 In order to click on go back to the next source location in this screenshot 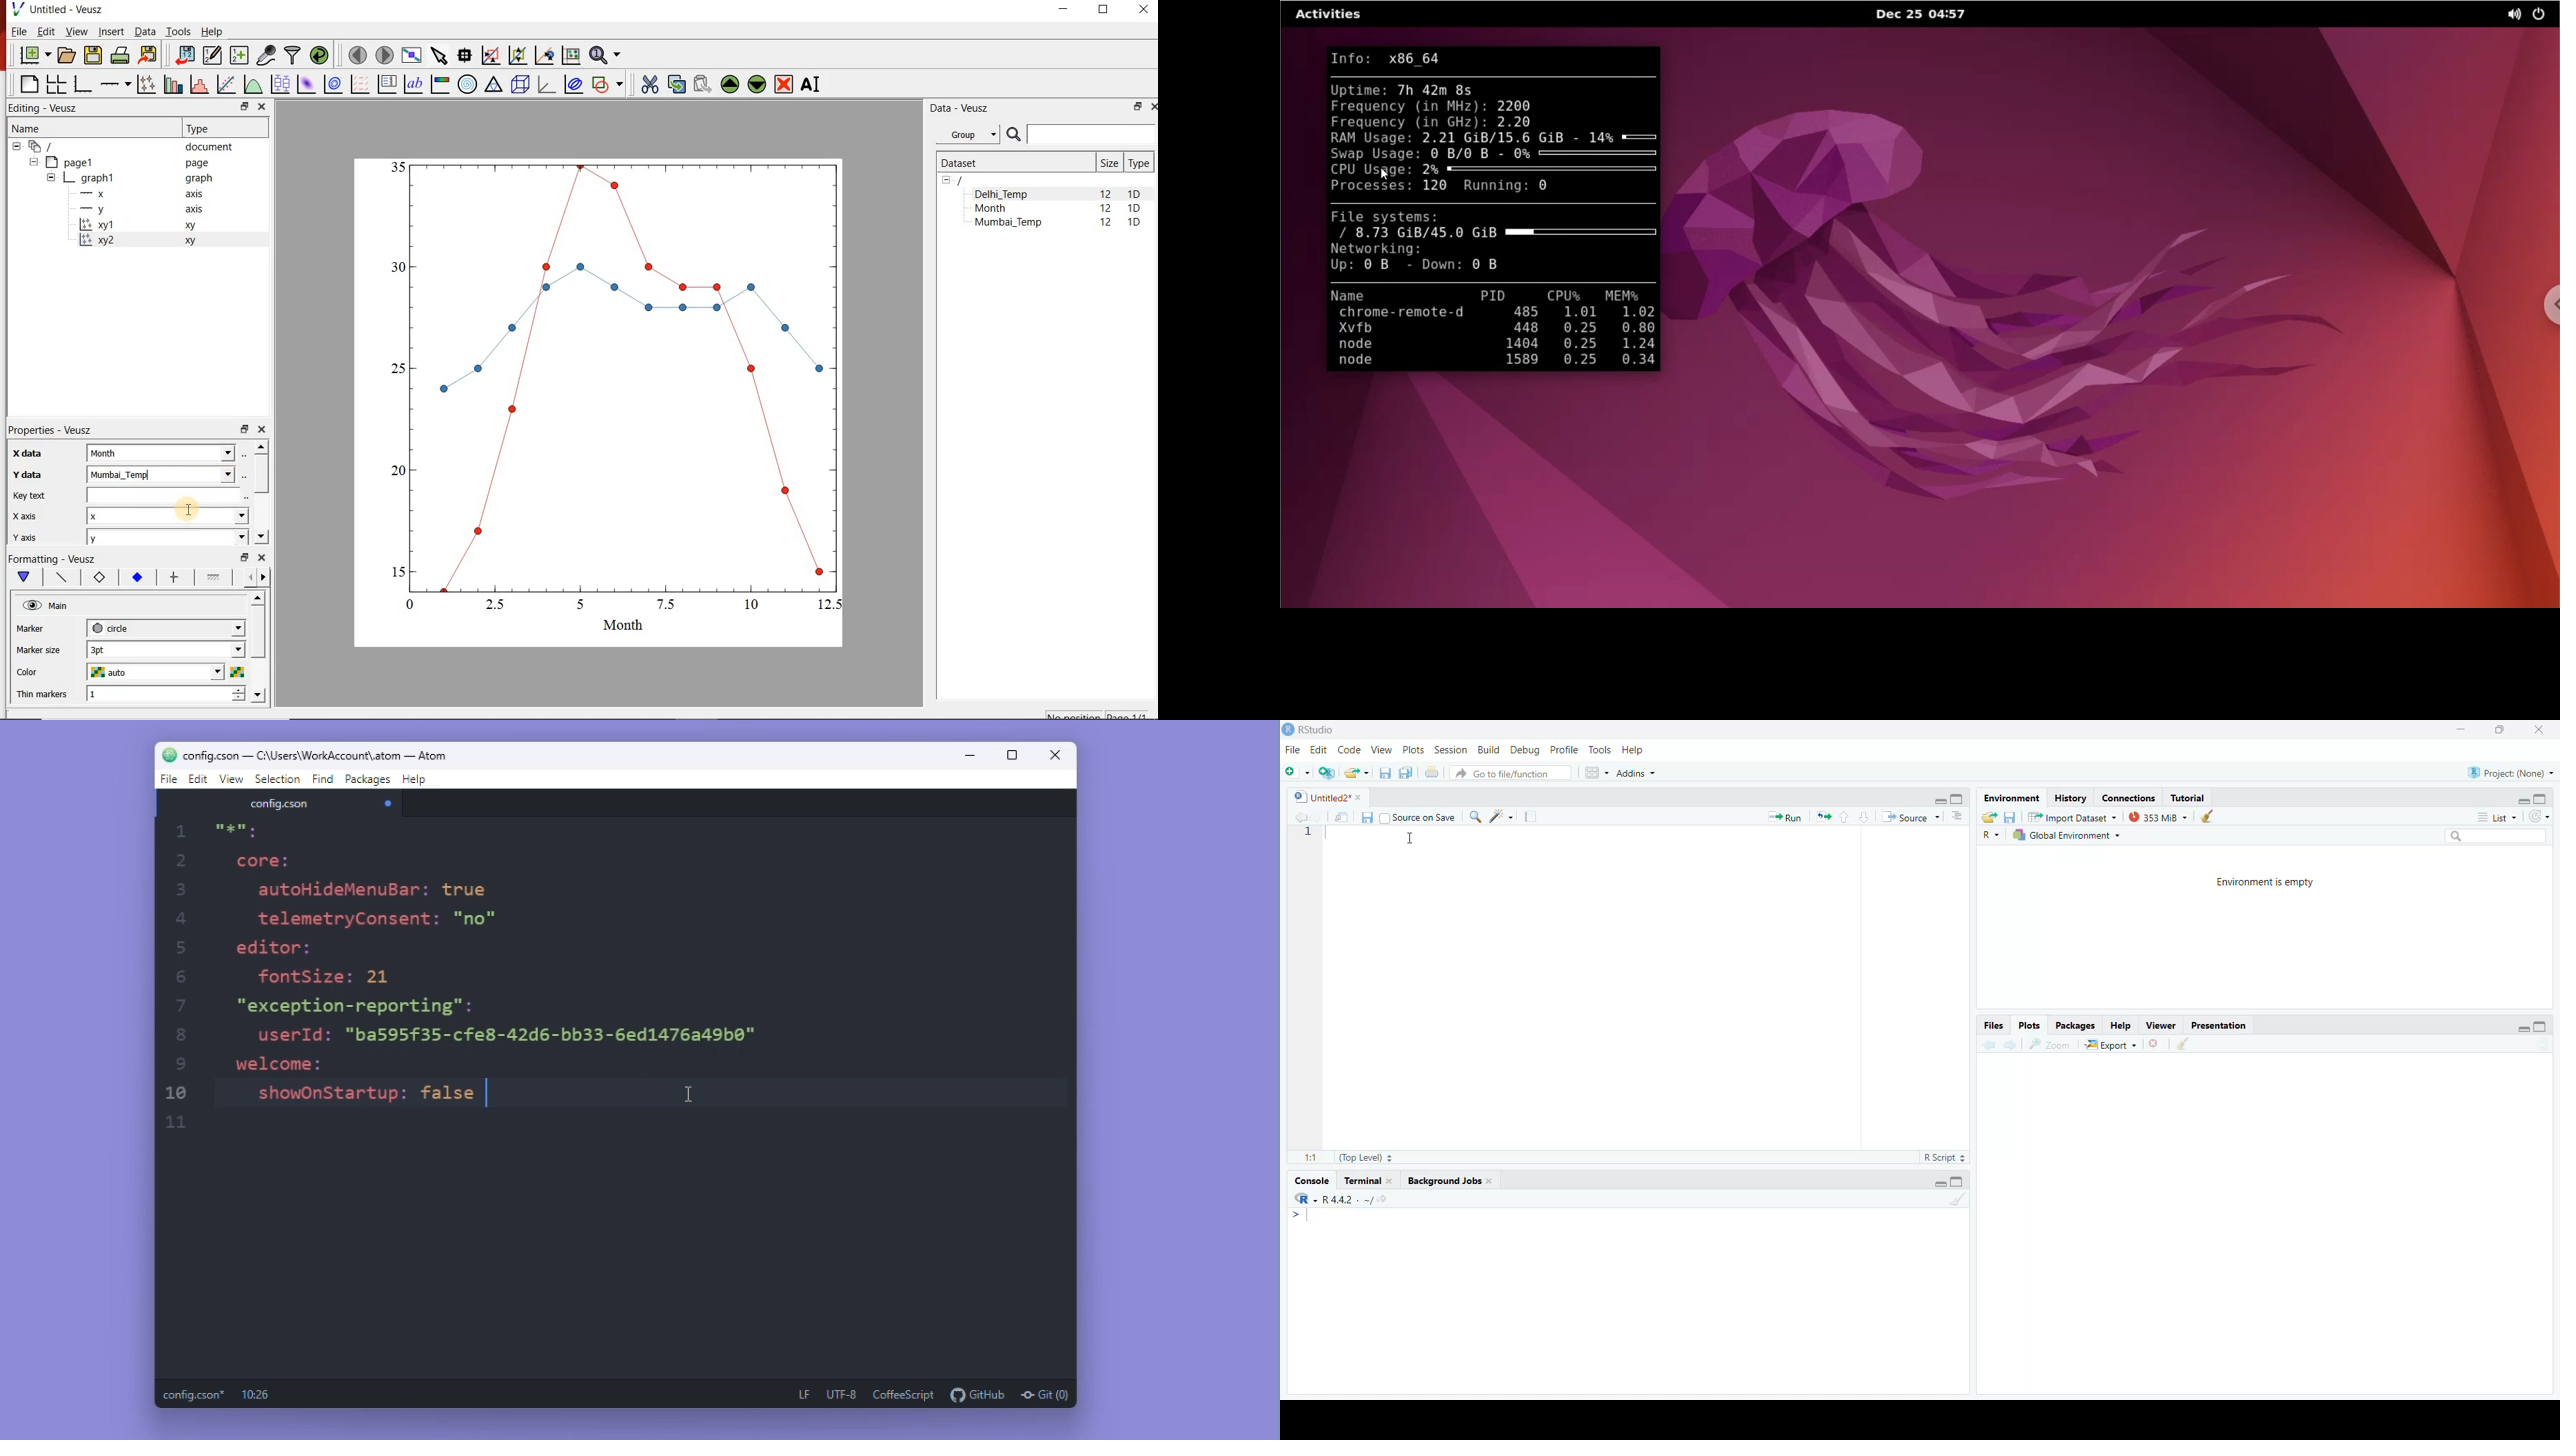, I will do `click(1319, 817)`.